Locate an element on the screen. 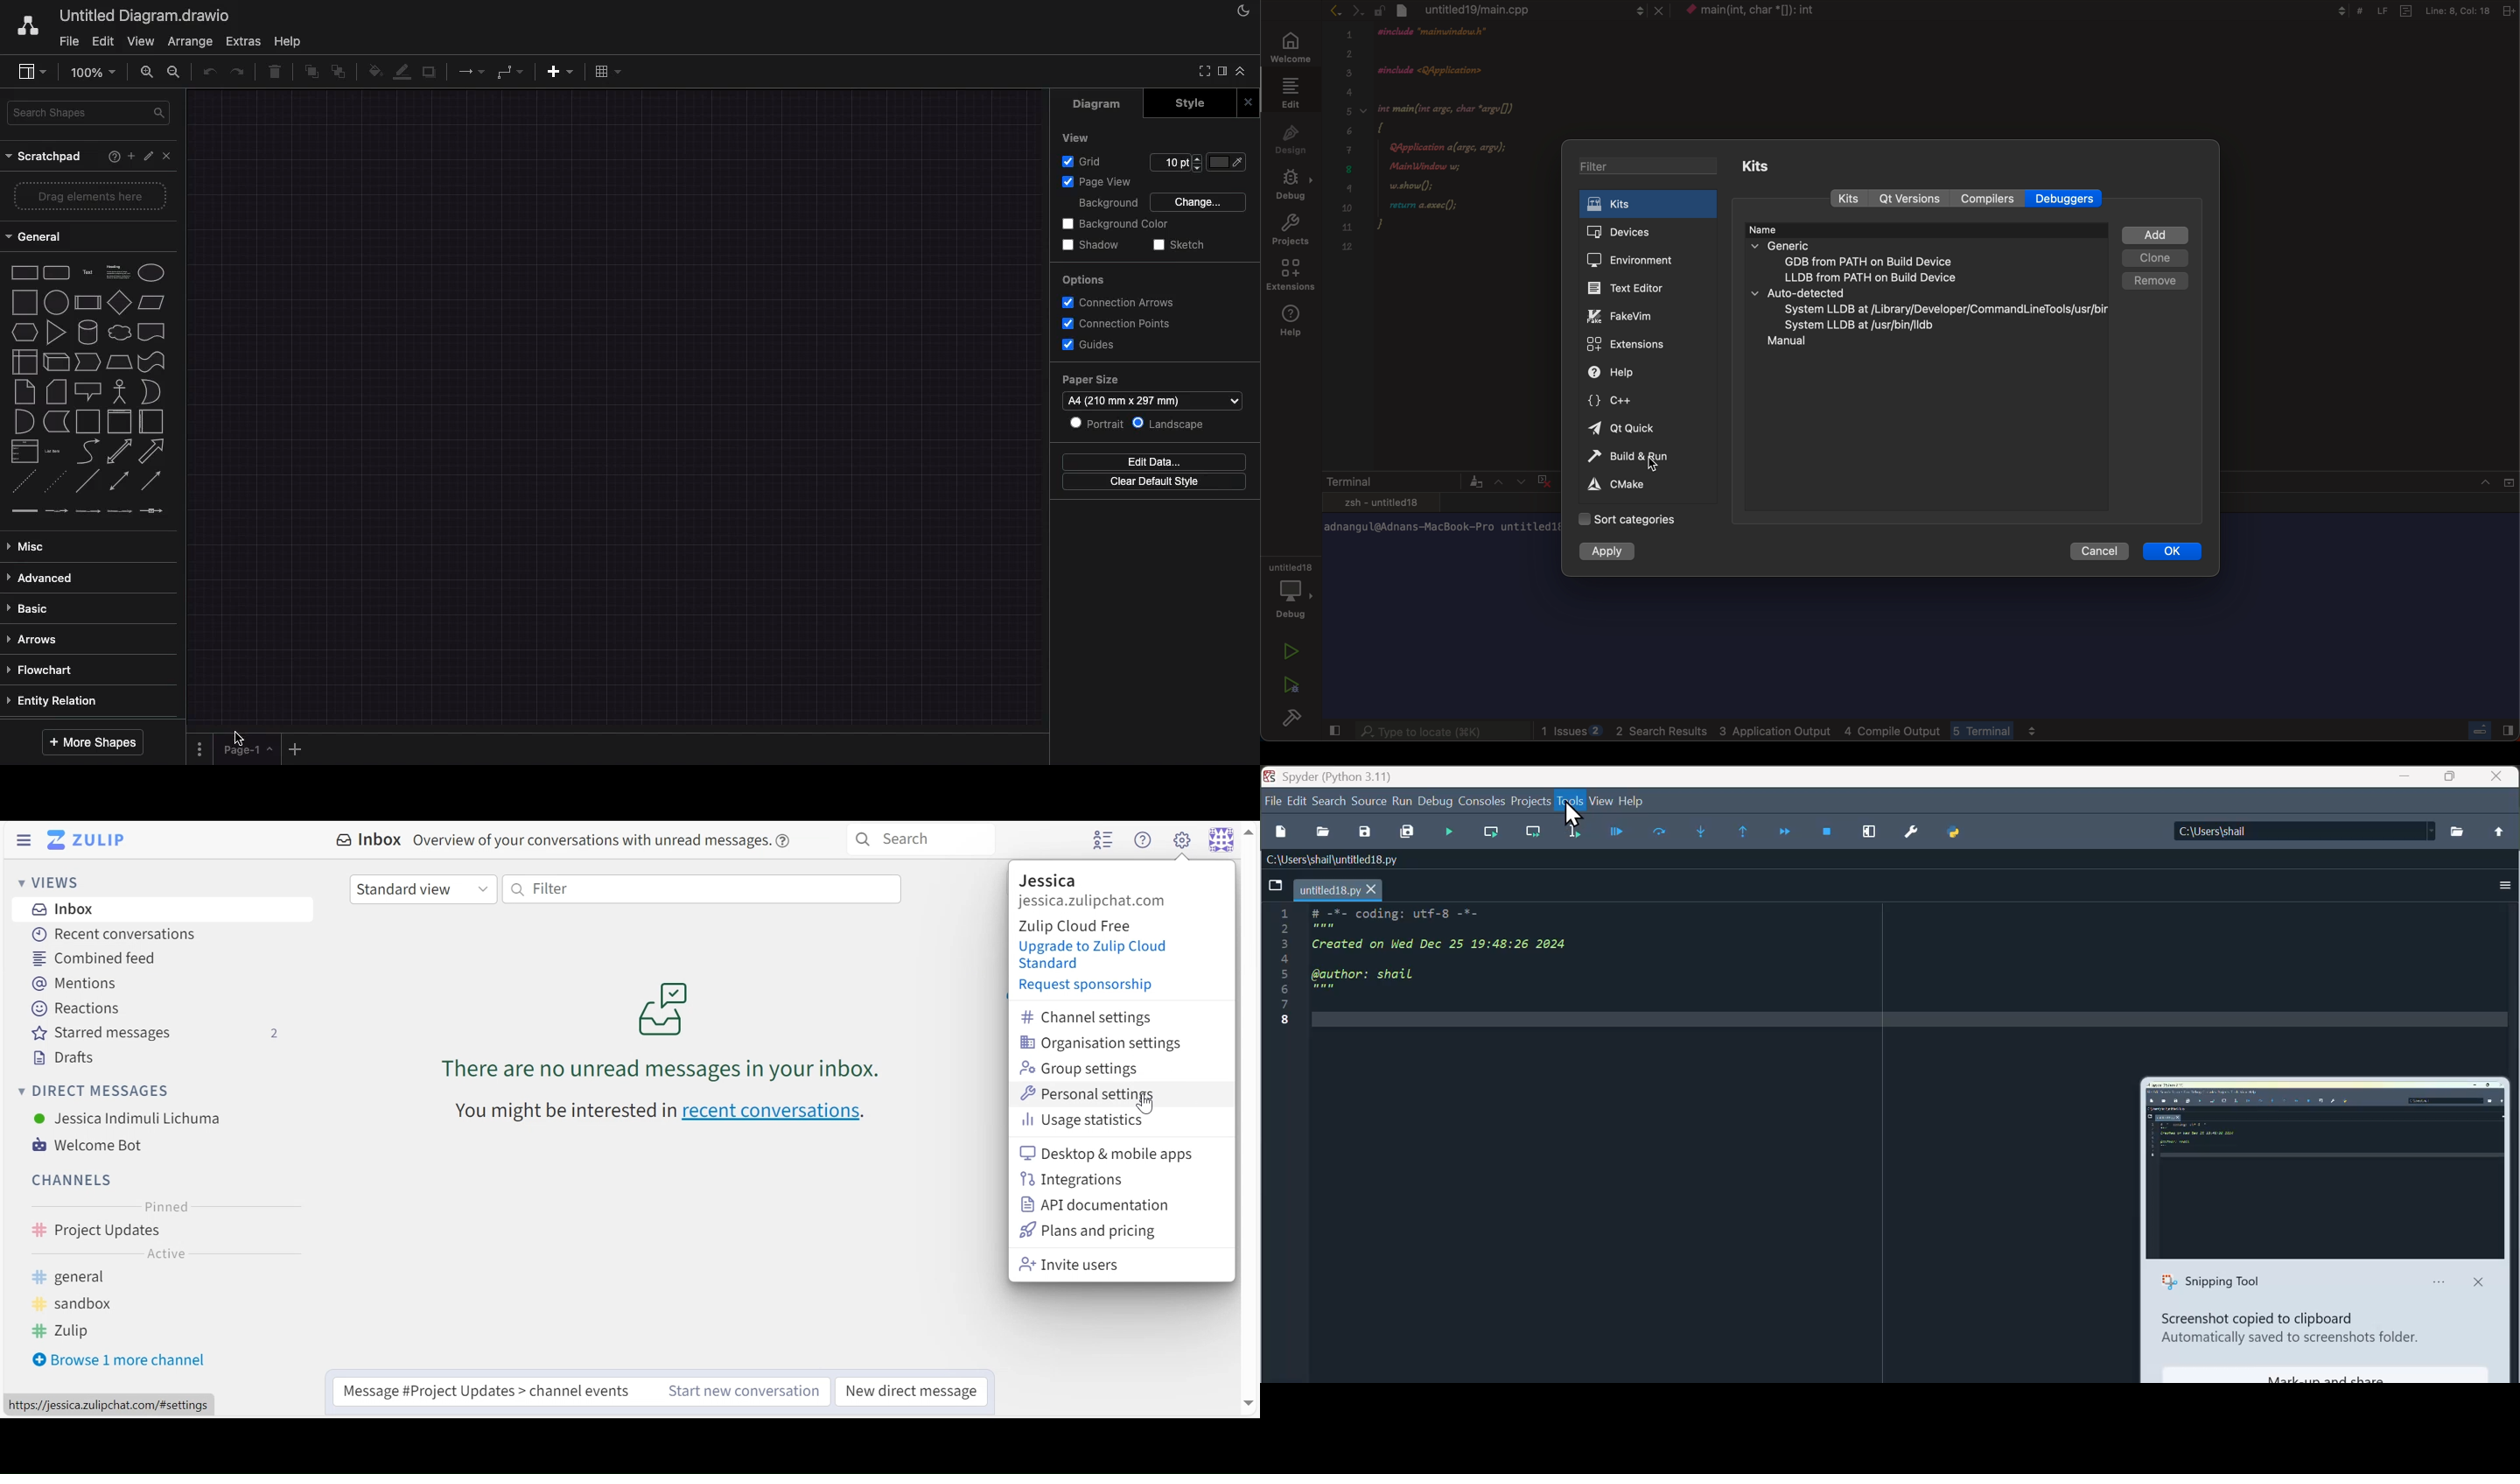  view is located at coordinates (141, 40).